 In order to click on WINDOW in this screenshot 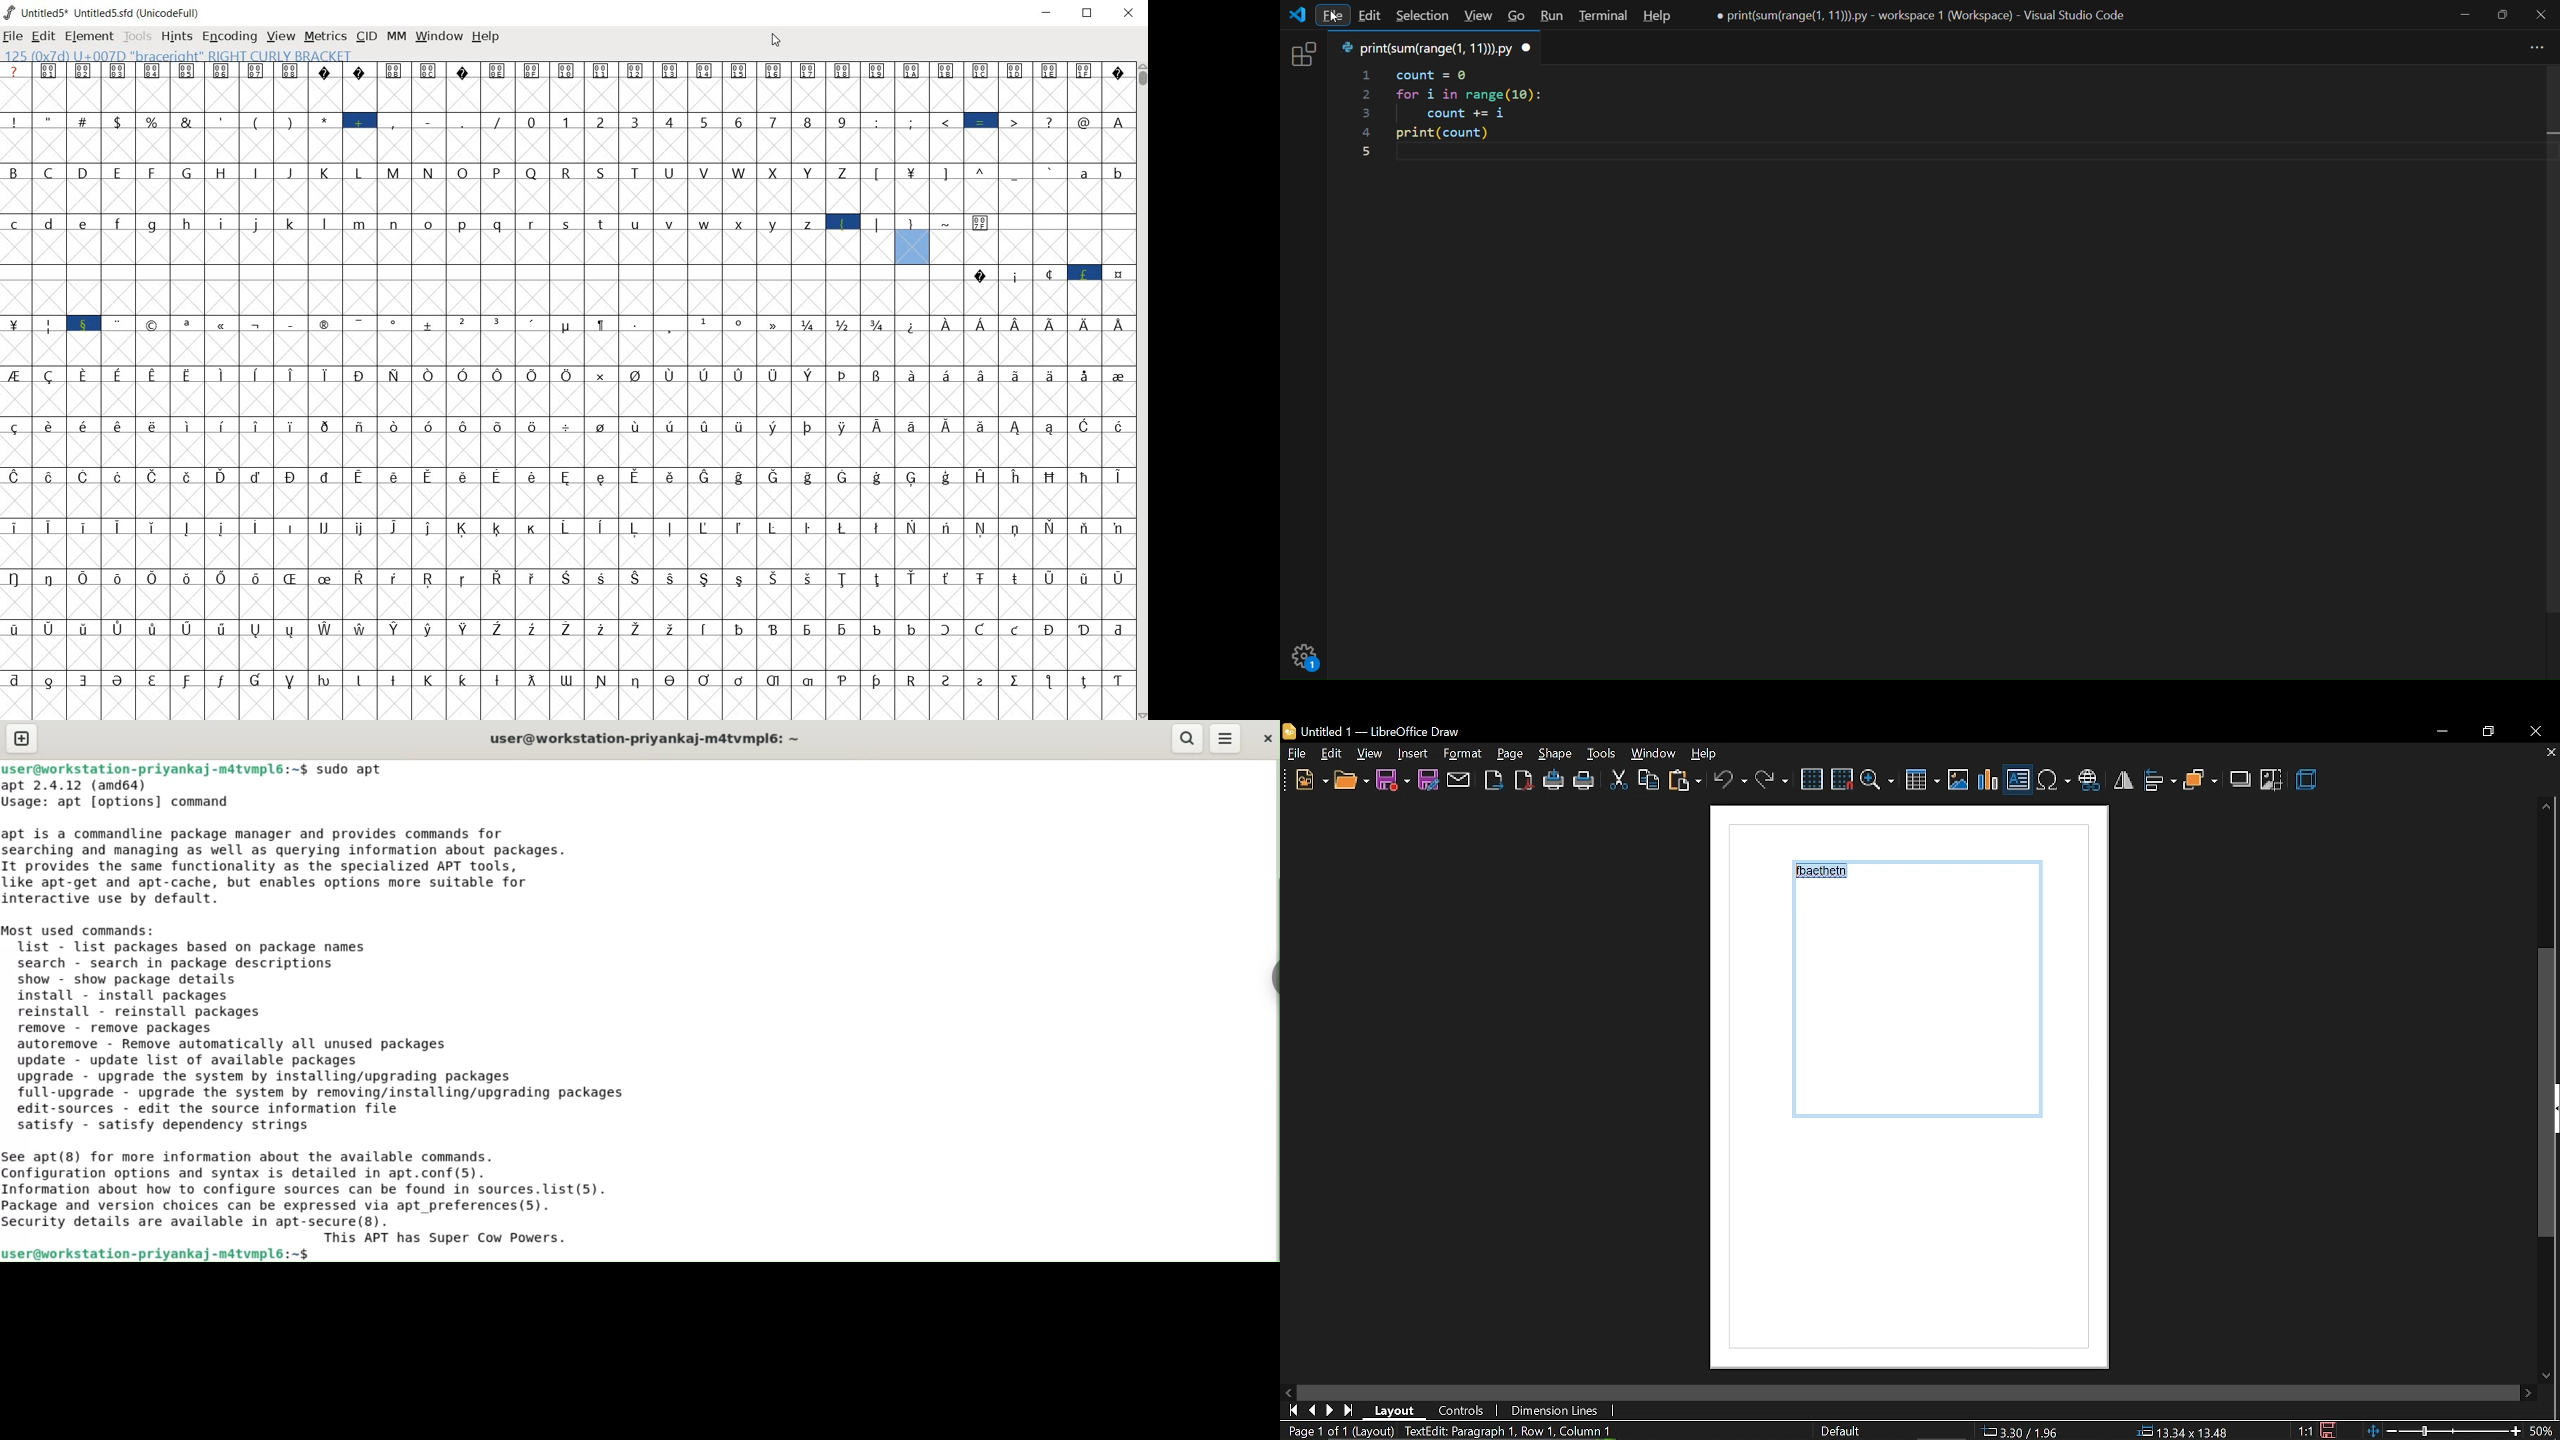, I will do `click(440, 35)`.